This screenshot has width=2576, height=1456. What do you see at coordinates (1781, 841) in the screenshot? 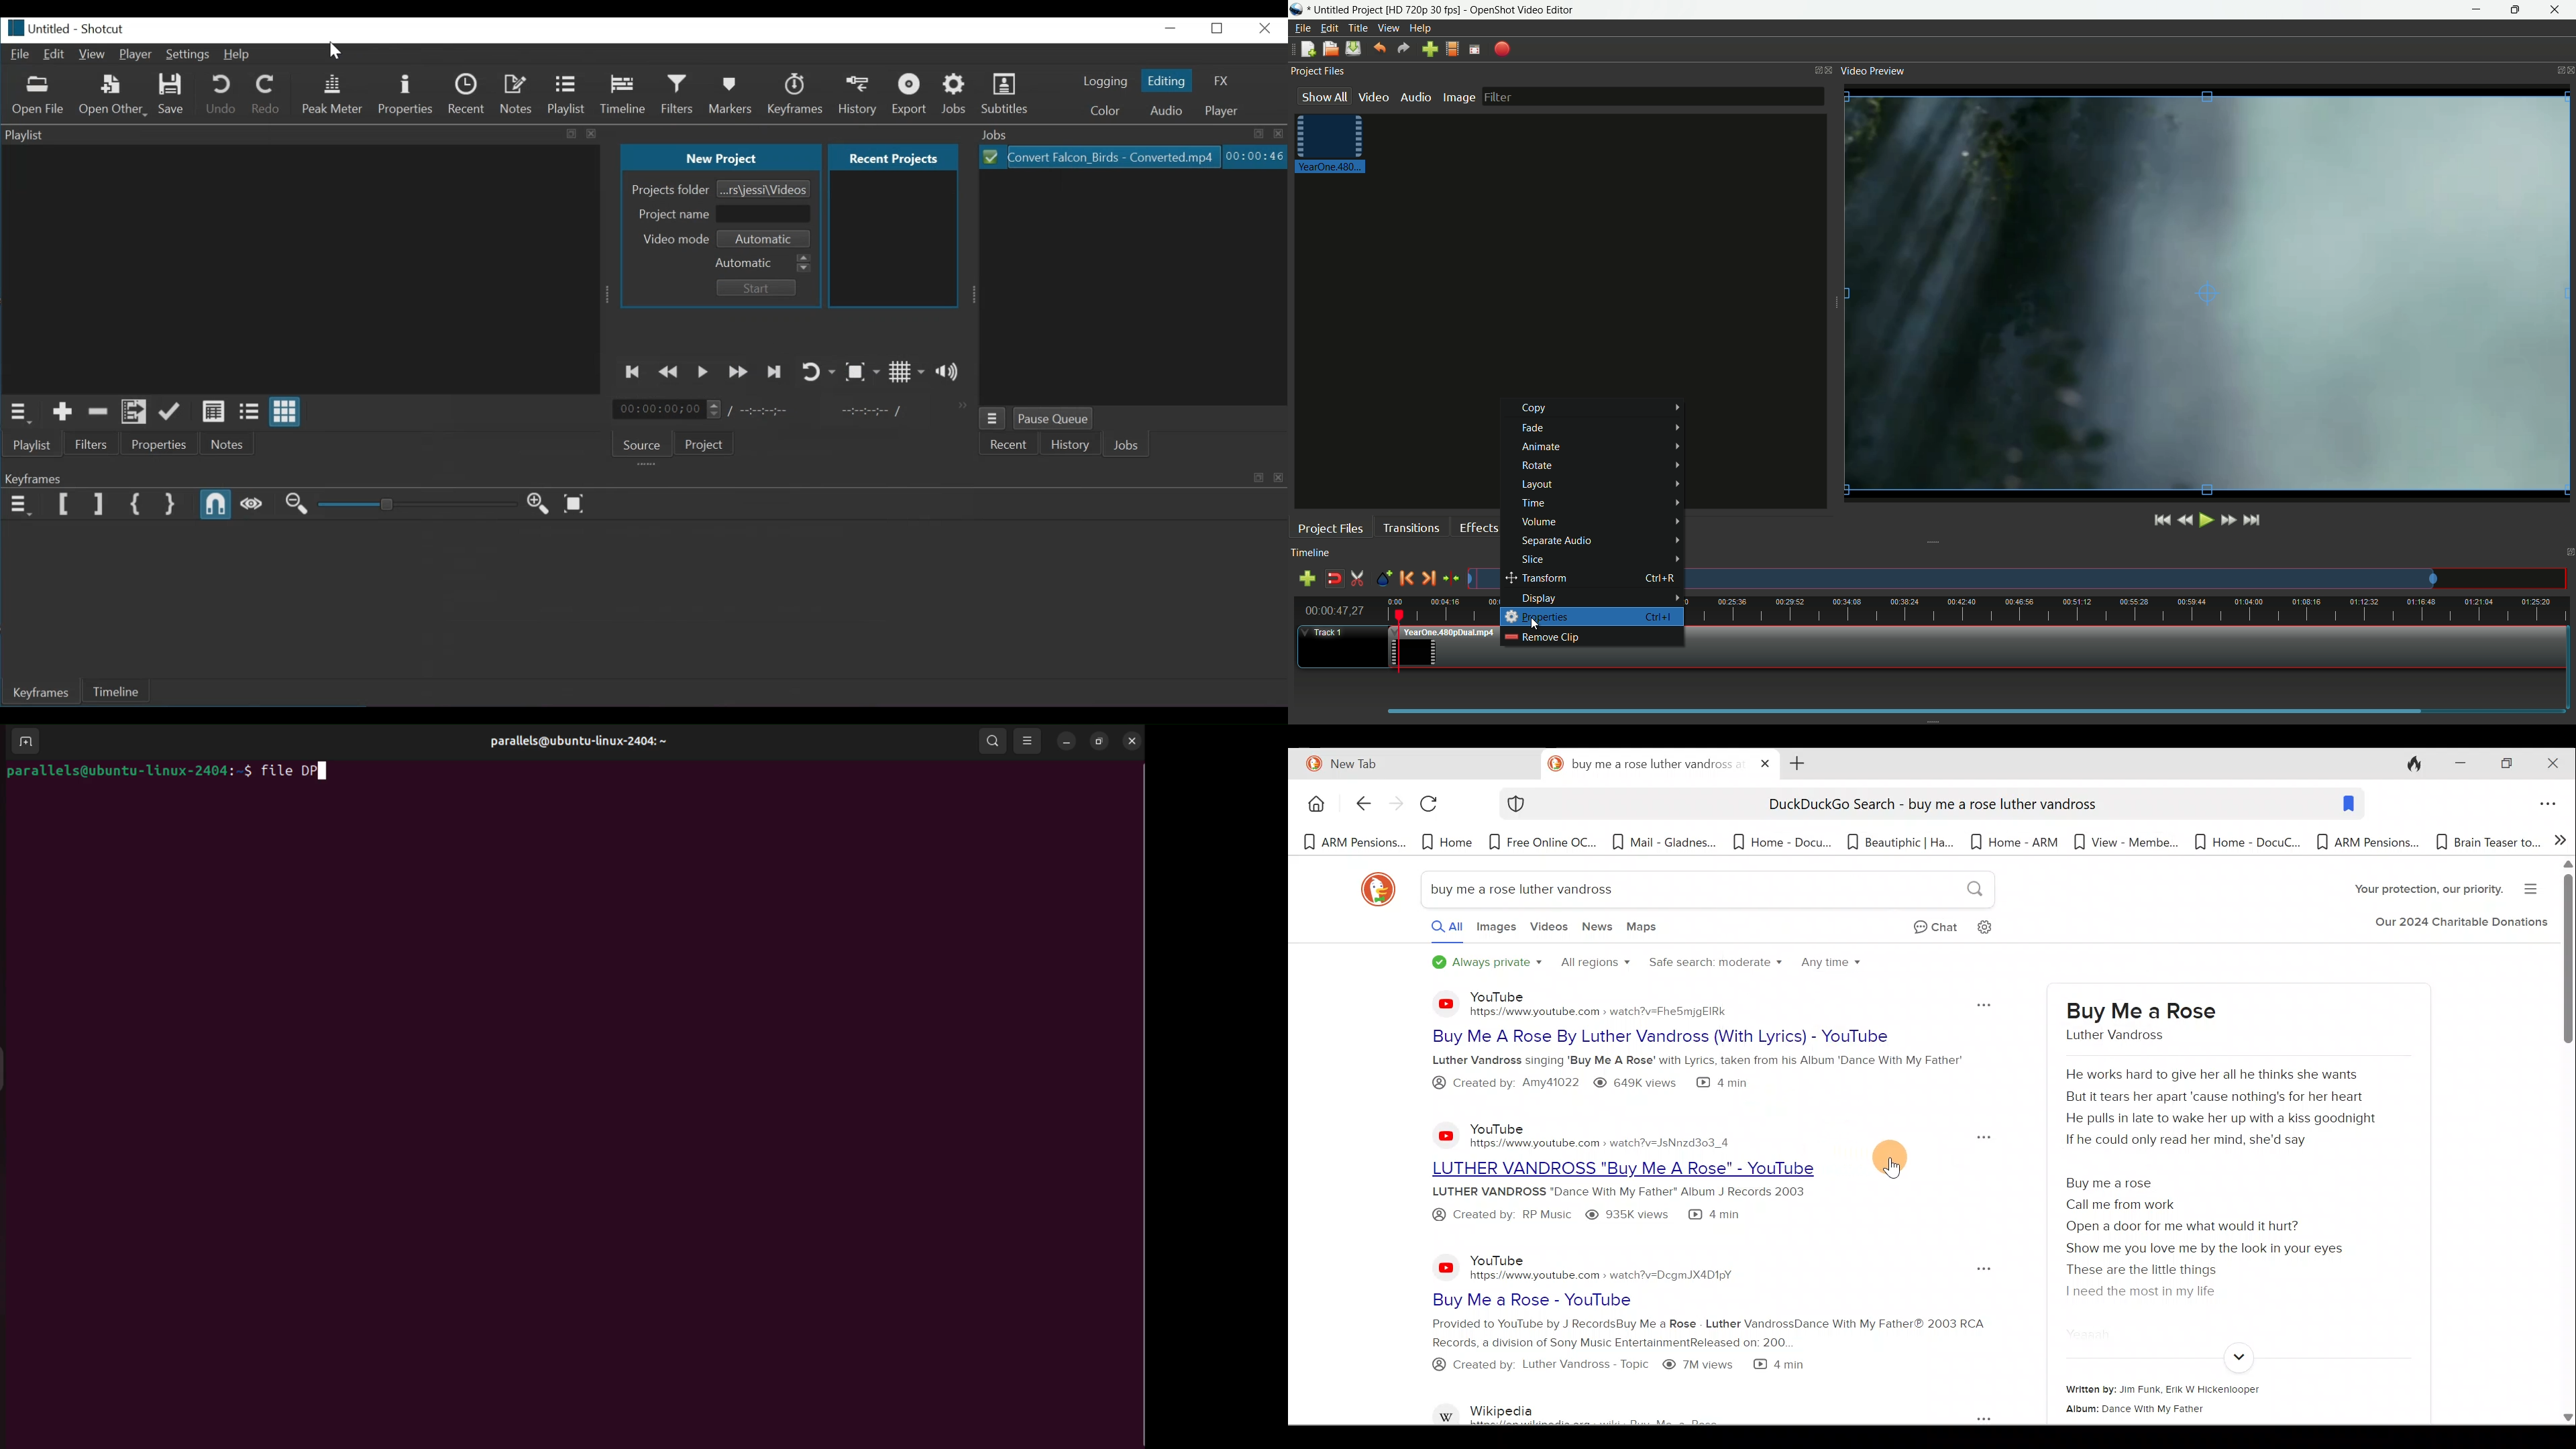
I see `Bookmark 5` at bounding box center [1781, 841].